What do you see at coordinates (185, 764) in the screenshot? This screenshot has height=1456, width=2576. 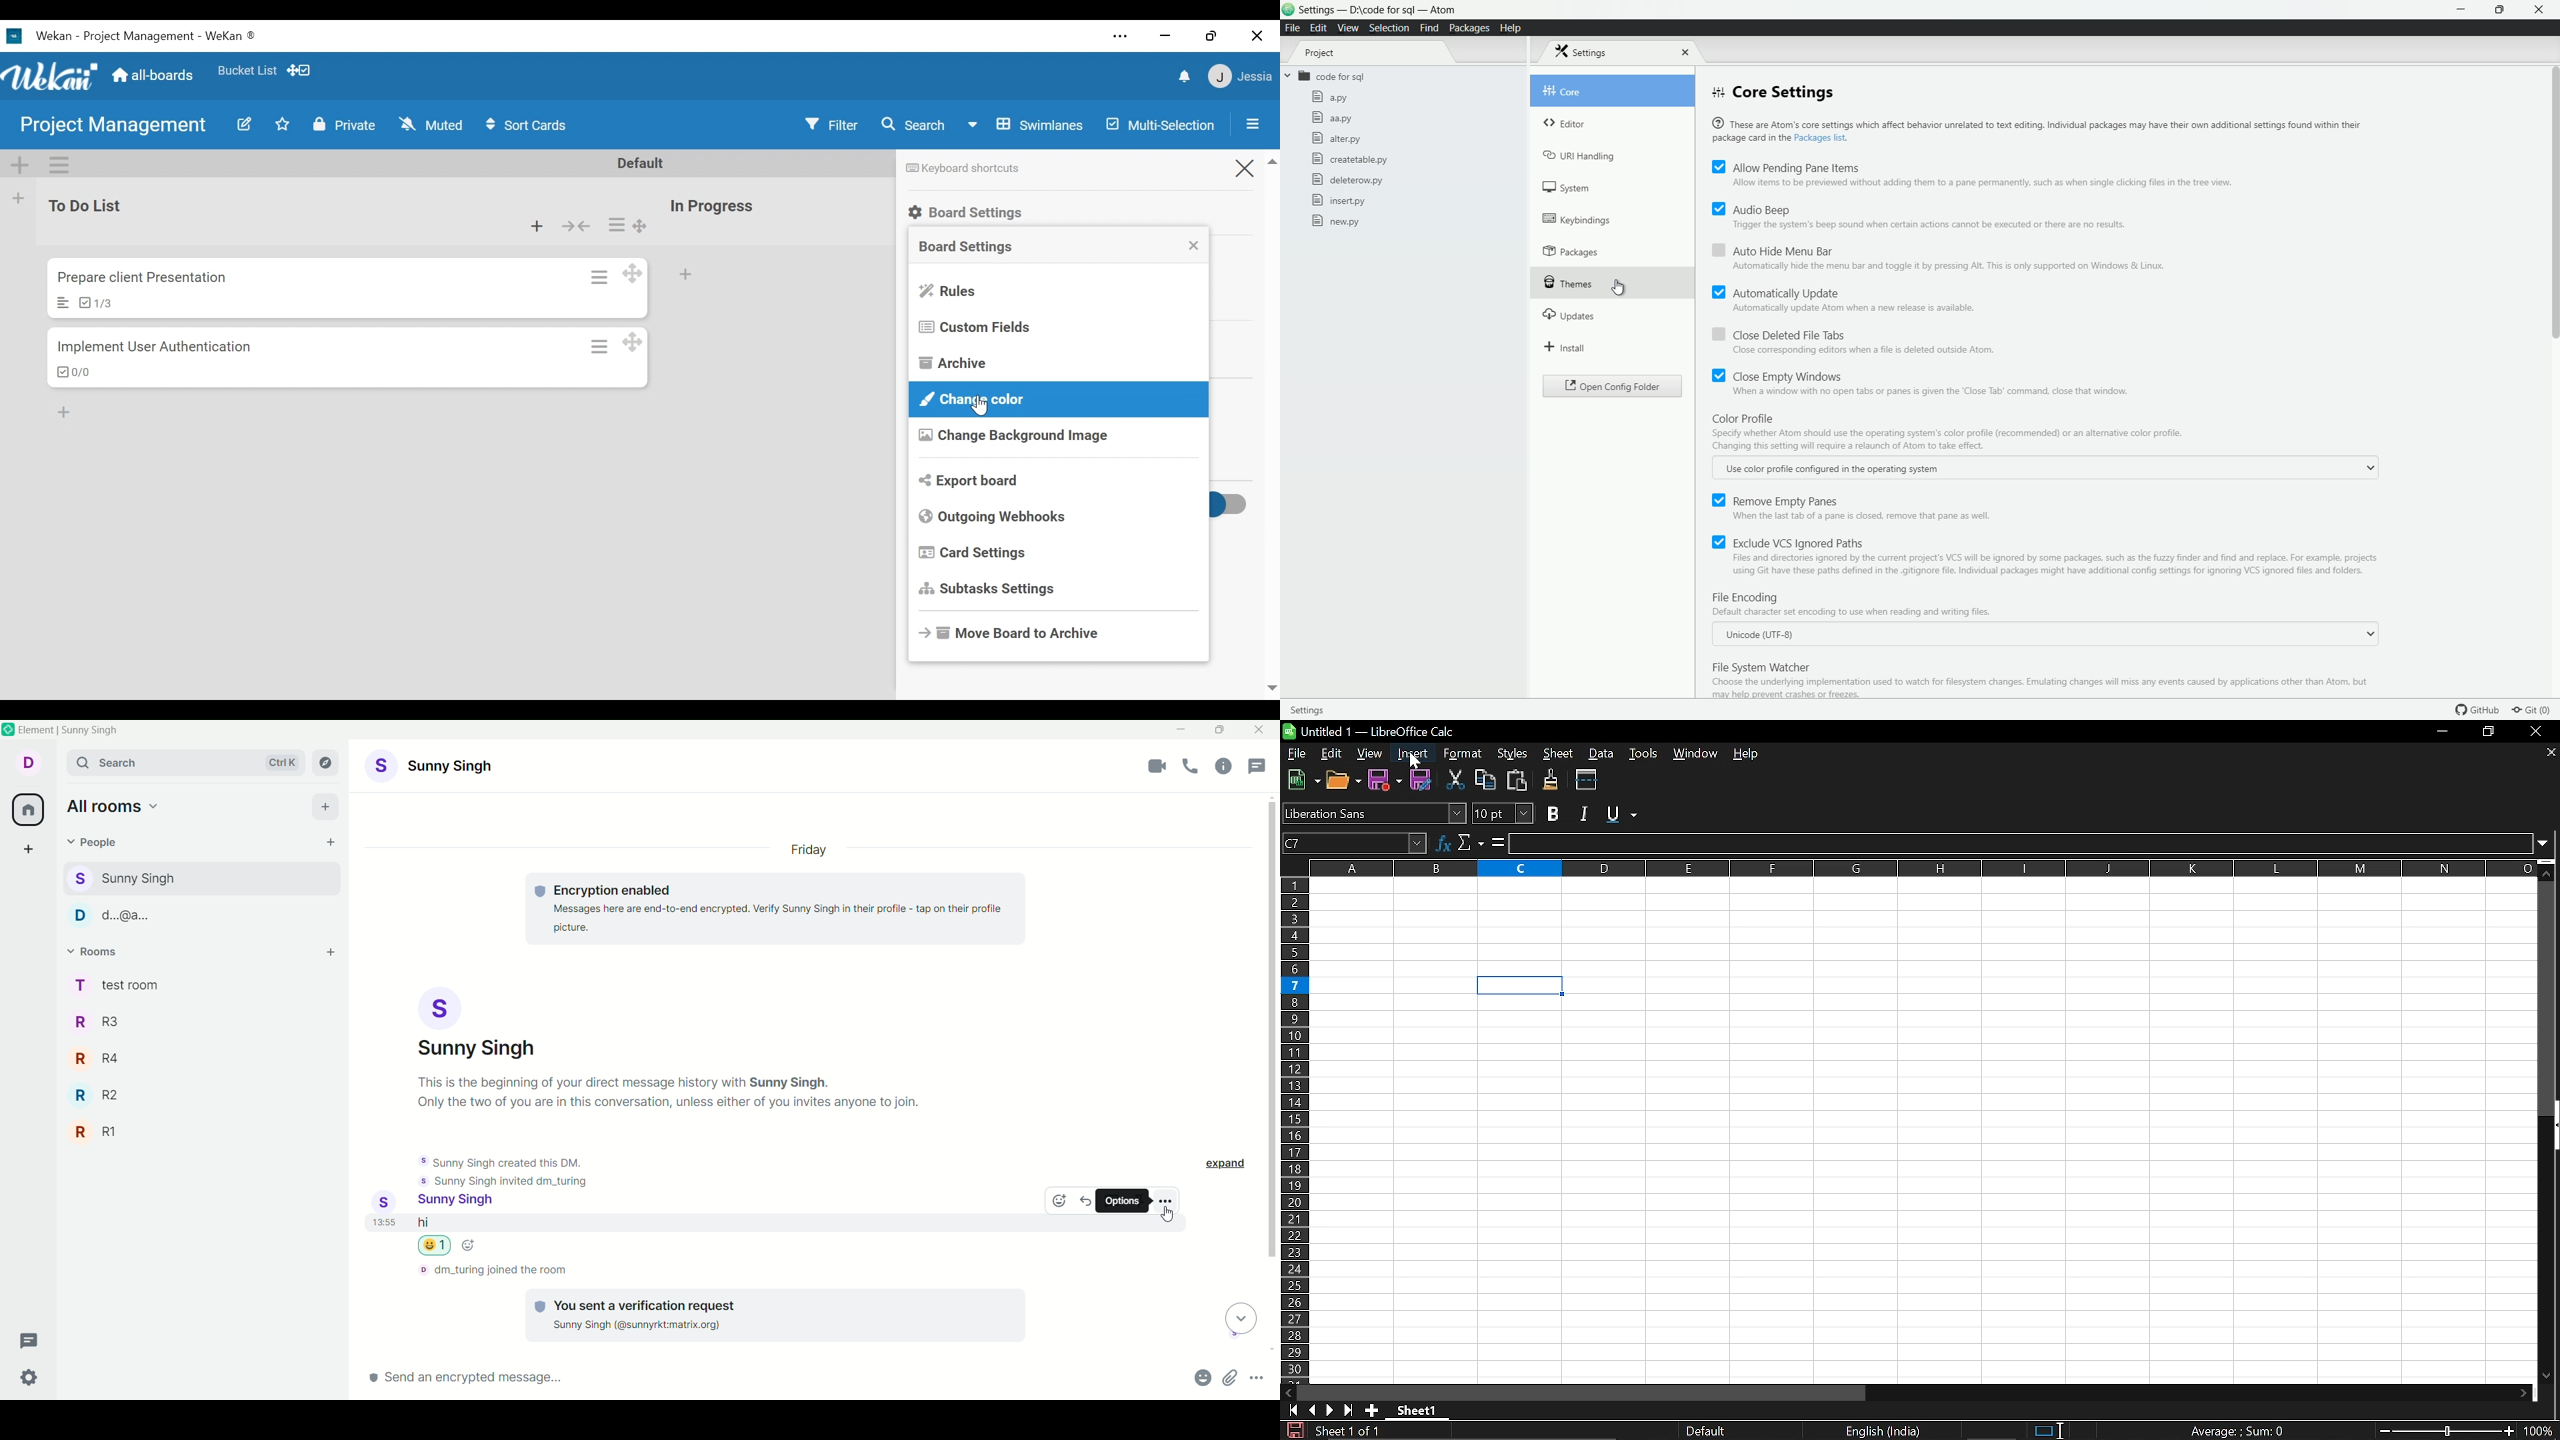 I see `search` at bounding box center [185, 764].